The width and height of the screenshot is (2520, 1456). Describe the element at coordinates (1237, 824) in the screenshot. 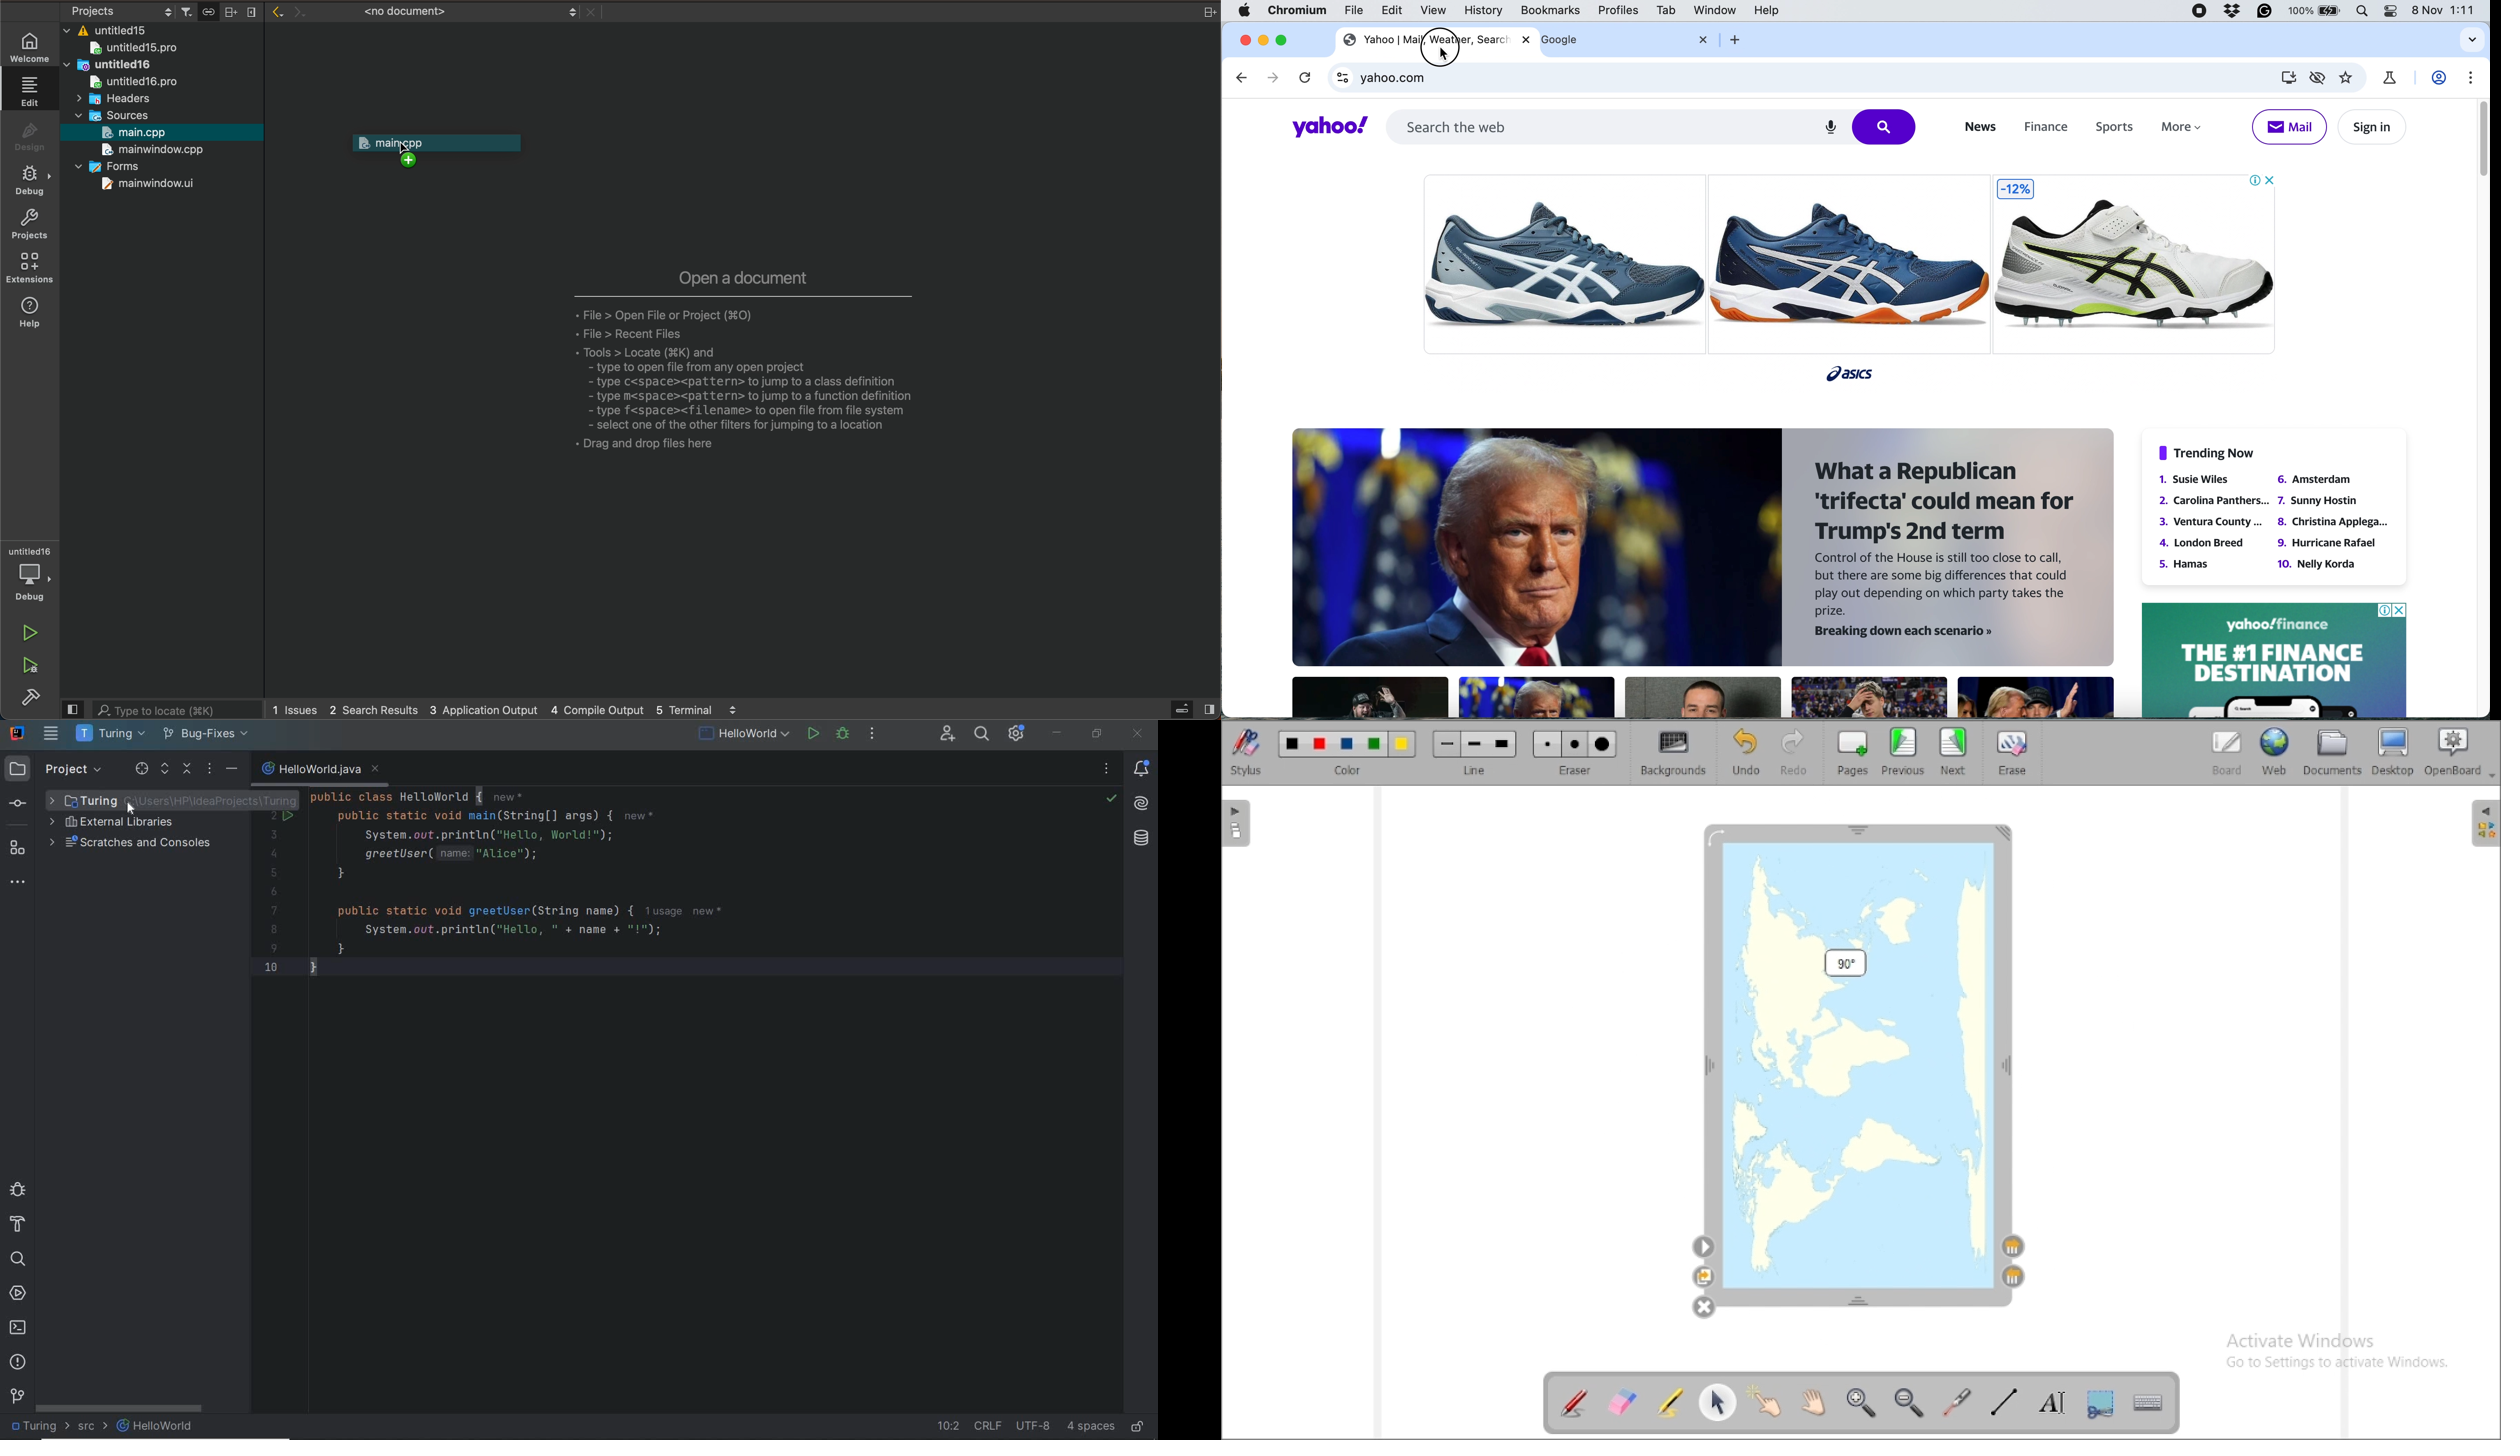

I see `pages pane` at that location.